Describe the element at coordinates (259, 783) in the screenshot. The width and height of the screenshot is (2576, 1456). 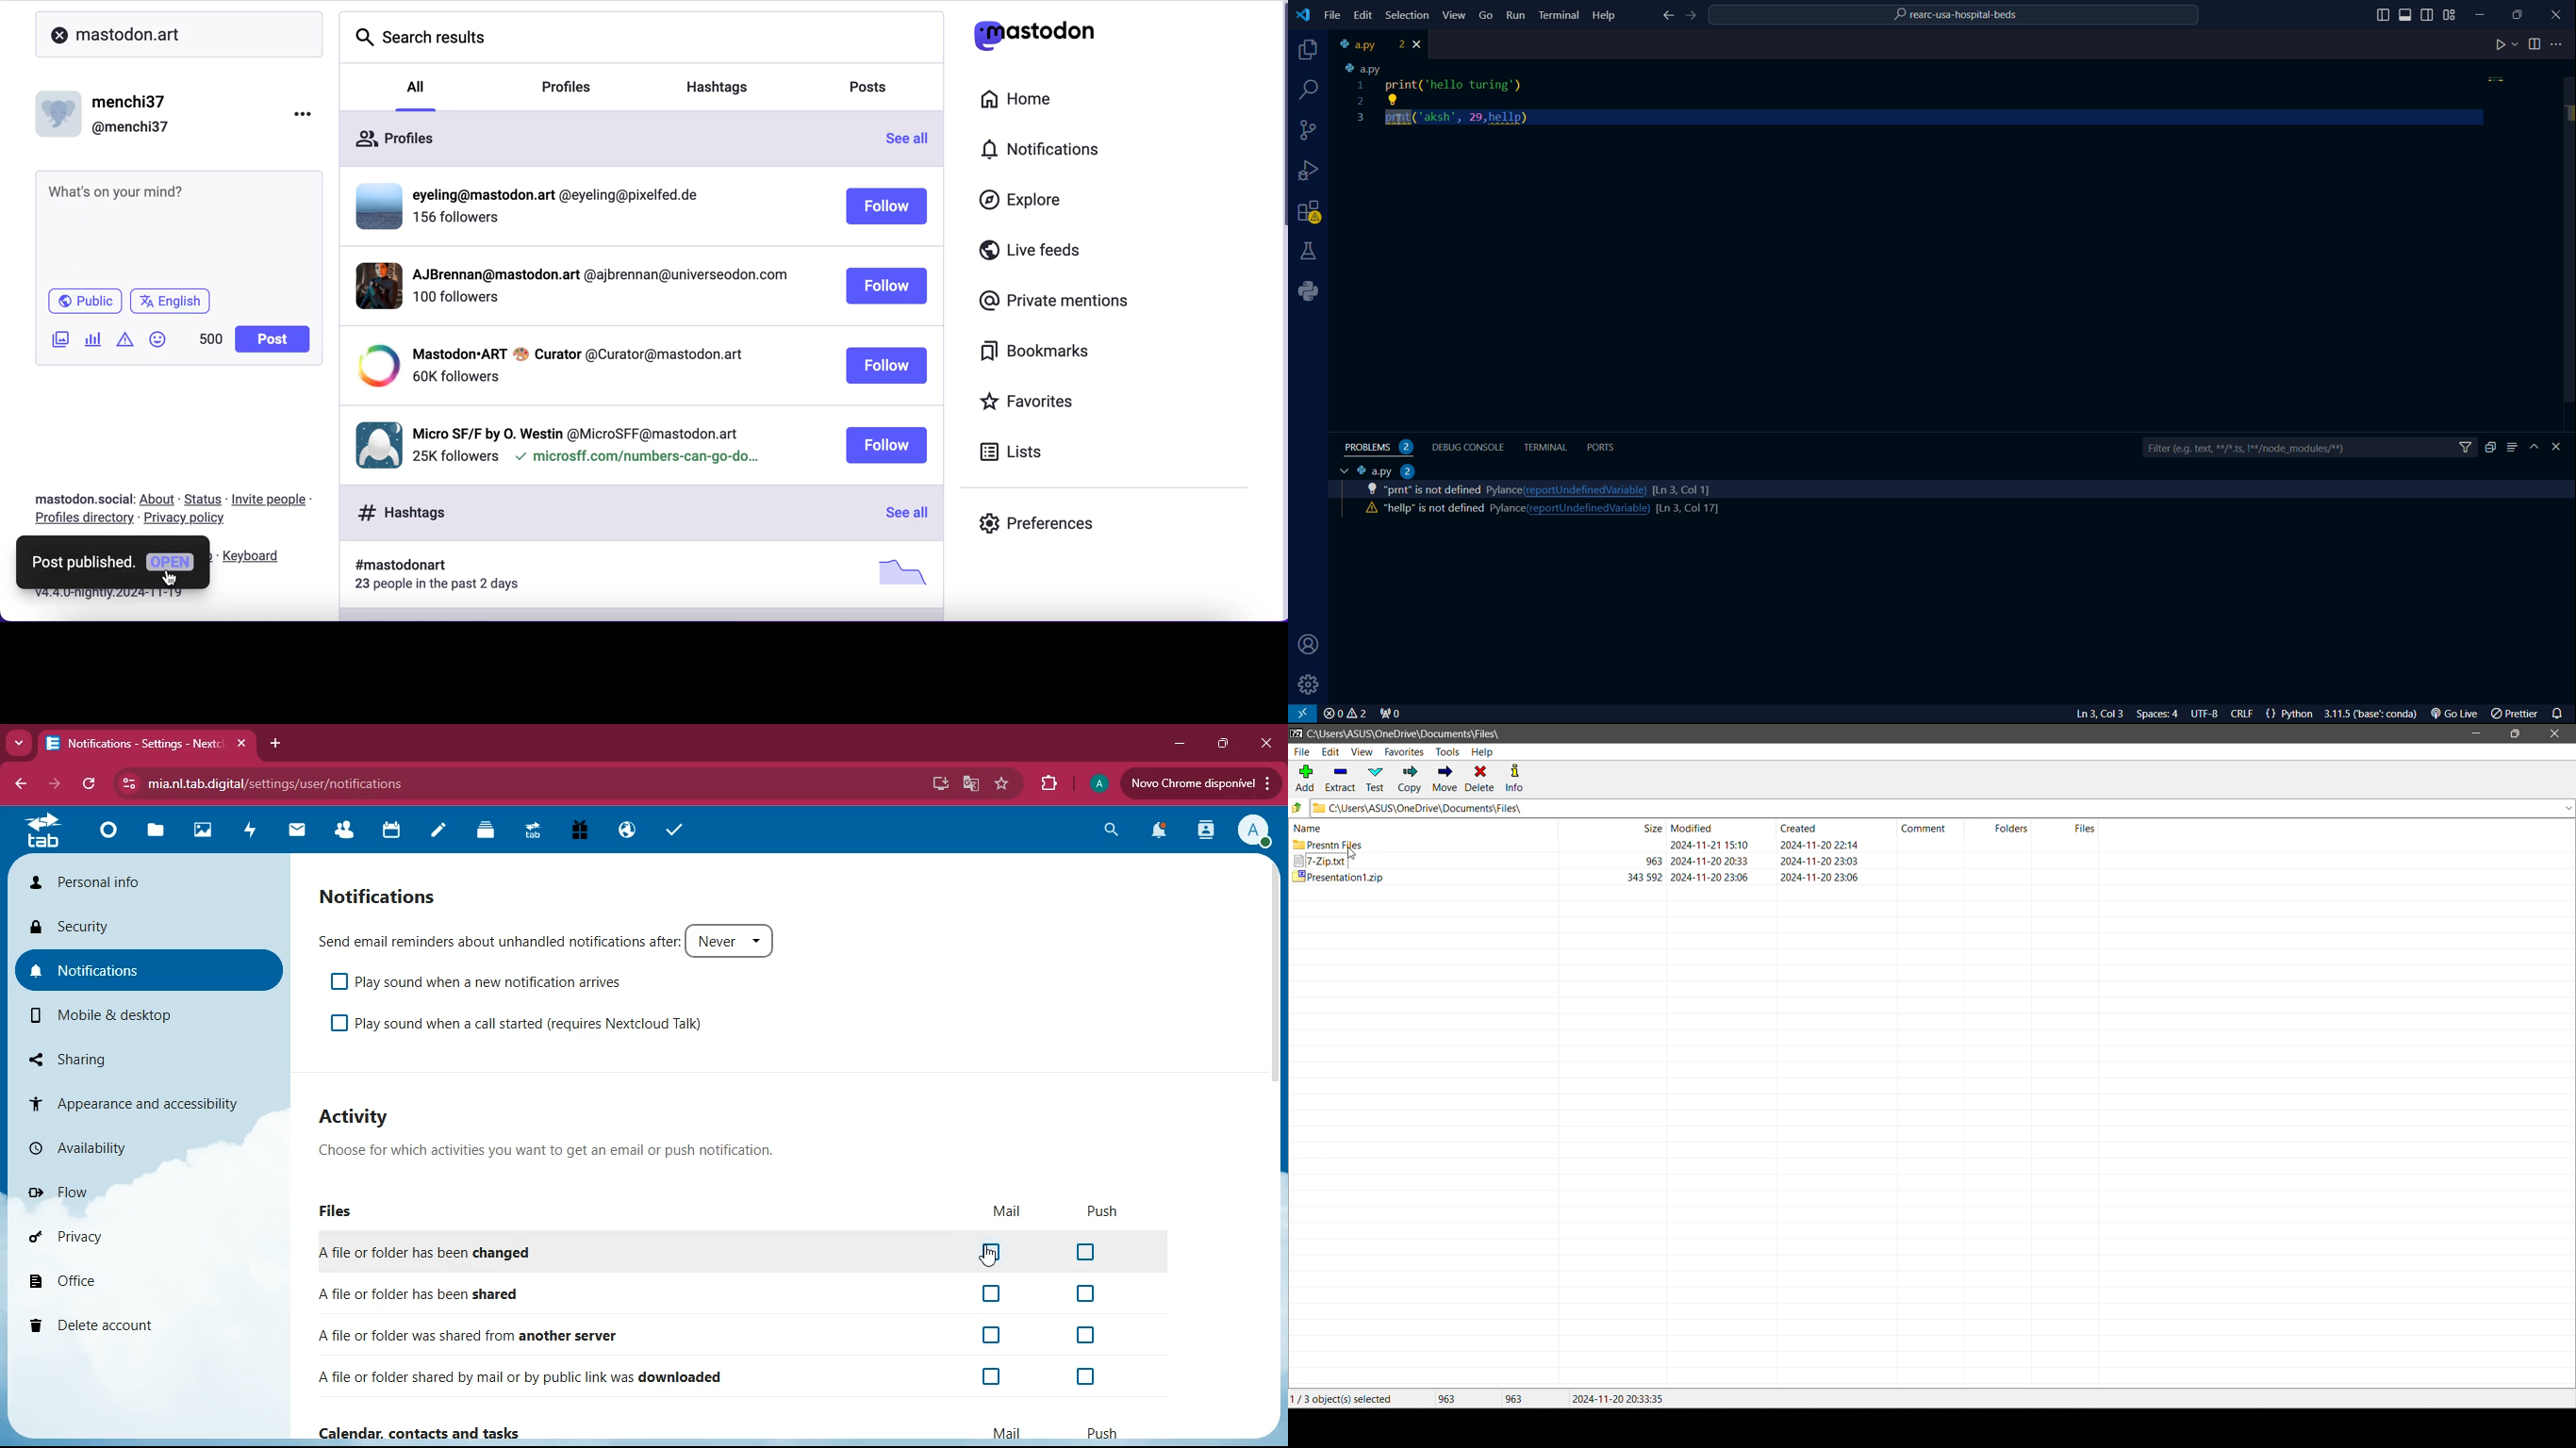
I see `url` at that location.